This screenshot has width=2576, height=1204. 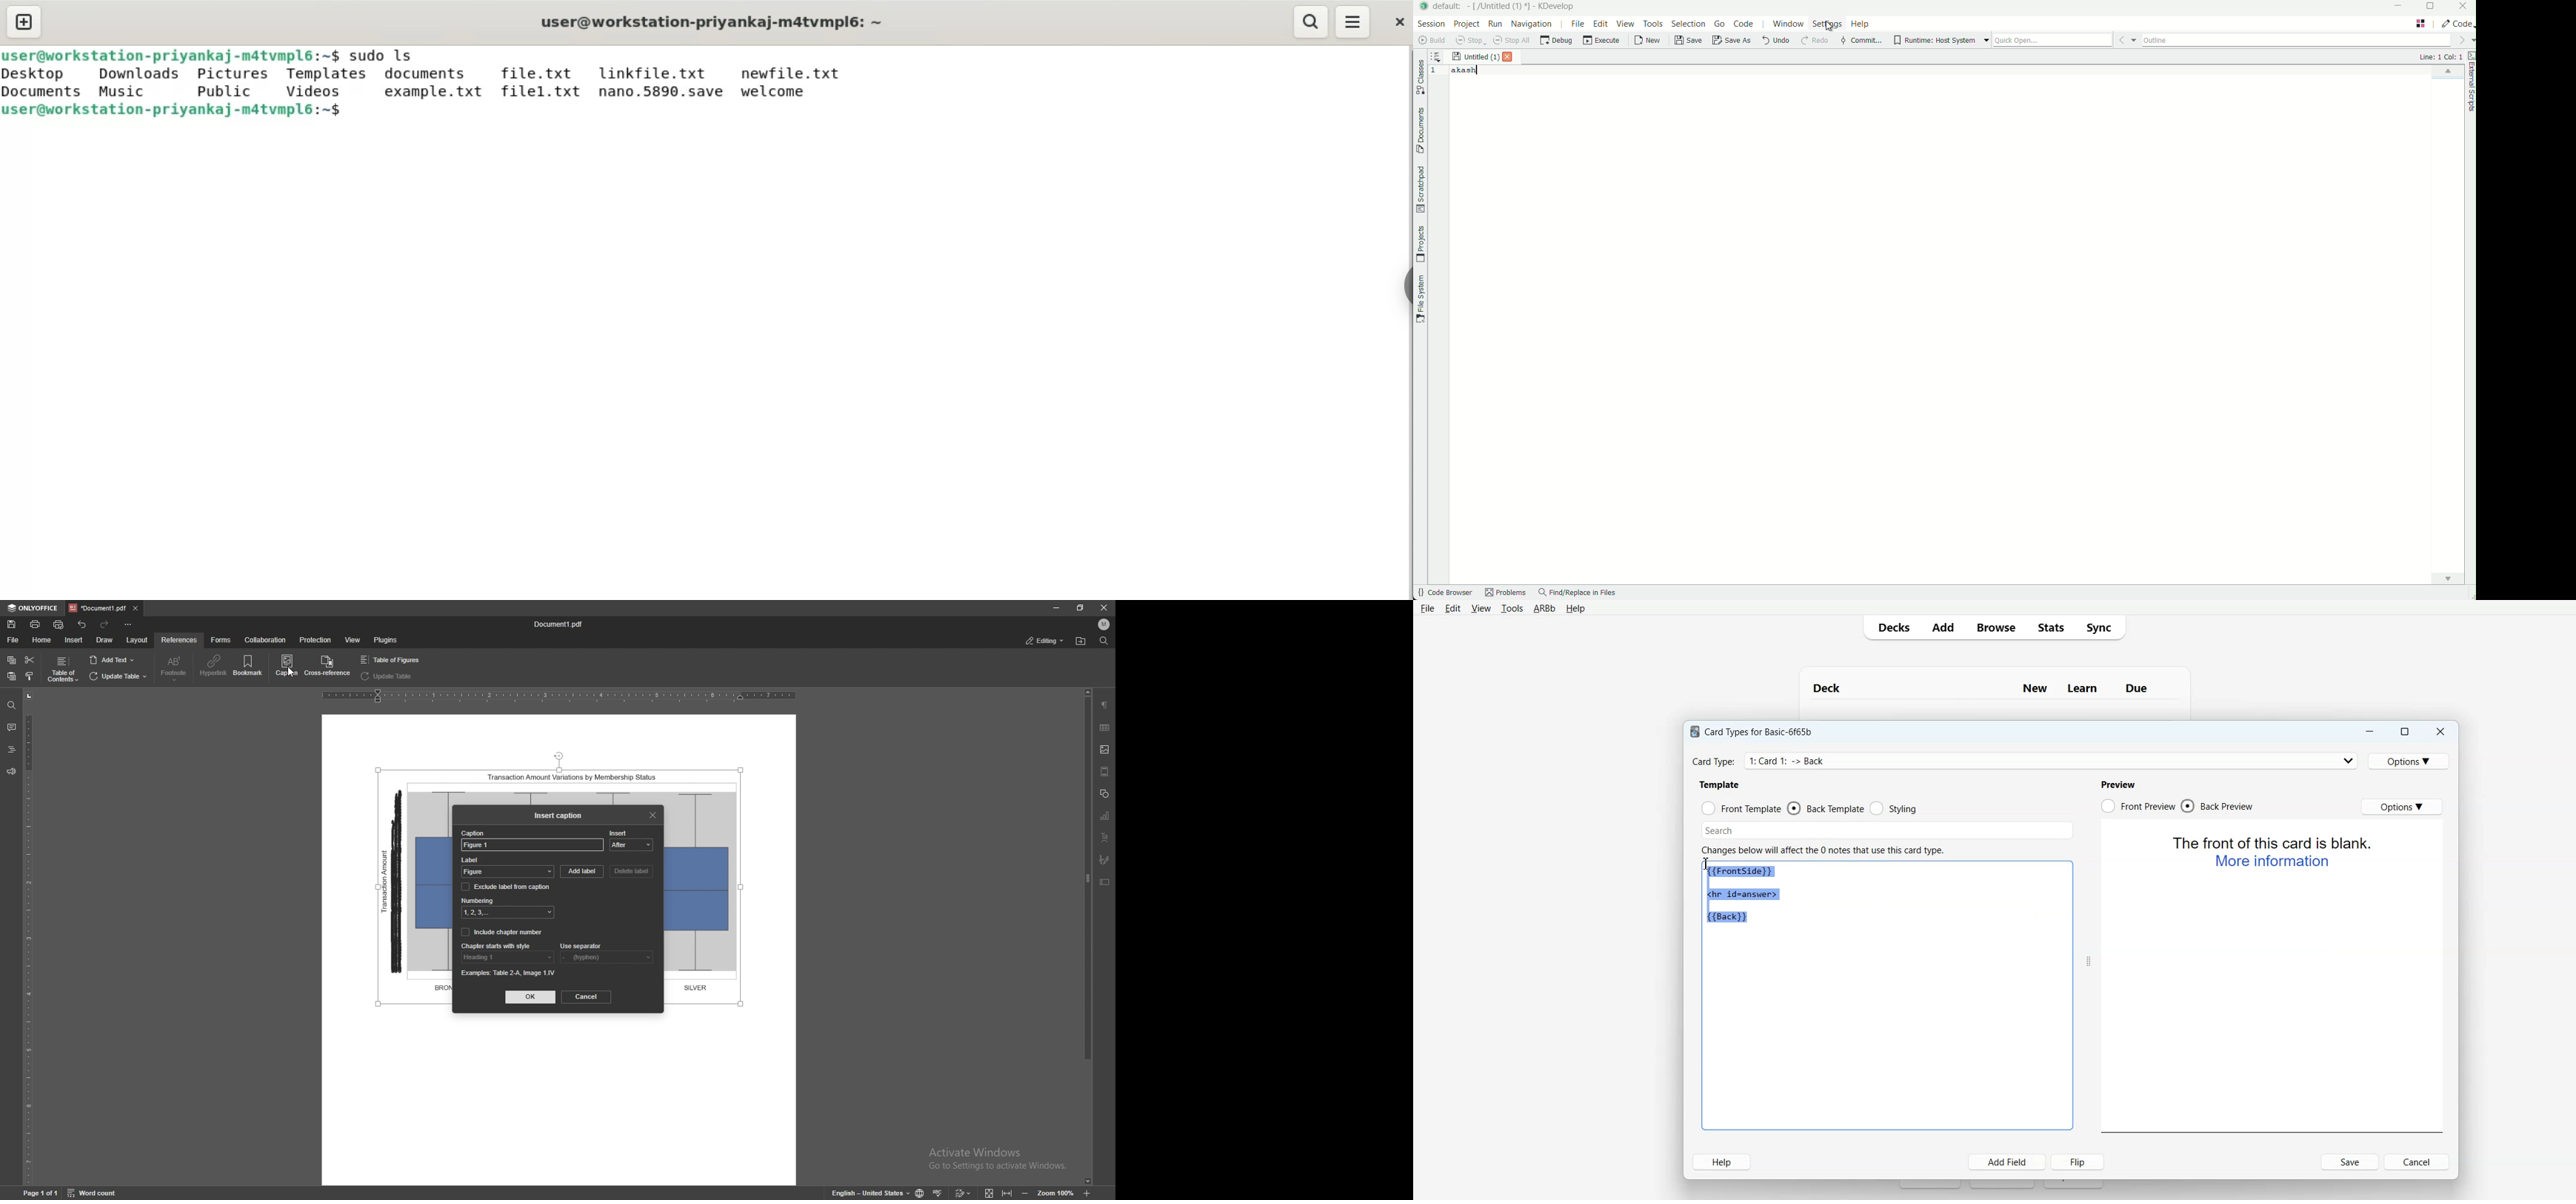 I want to click on undo, so click(x=83, y=625).